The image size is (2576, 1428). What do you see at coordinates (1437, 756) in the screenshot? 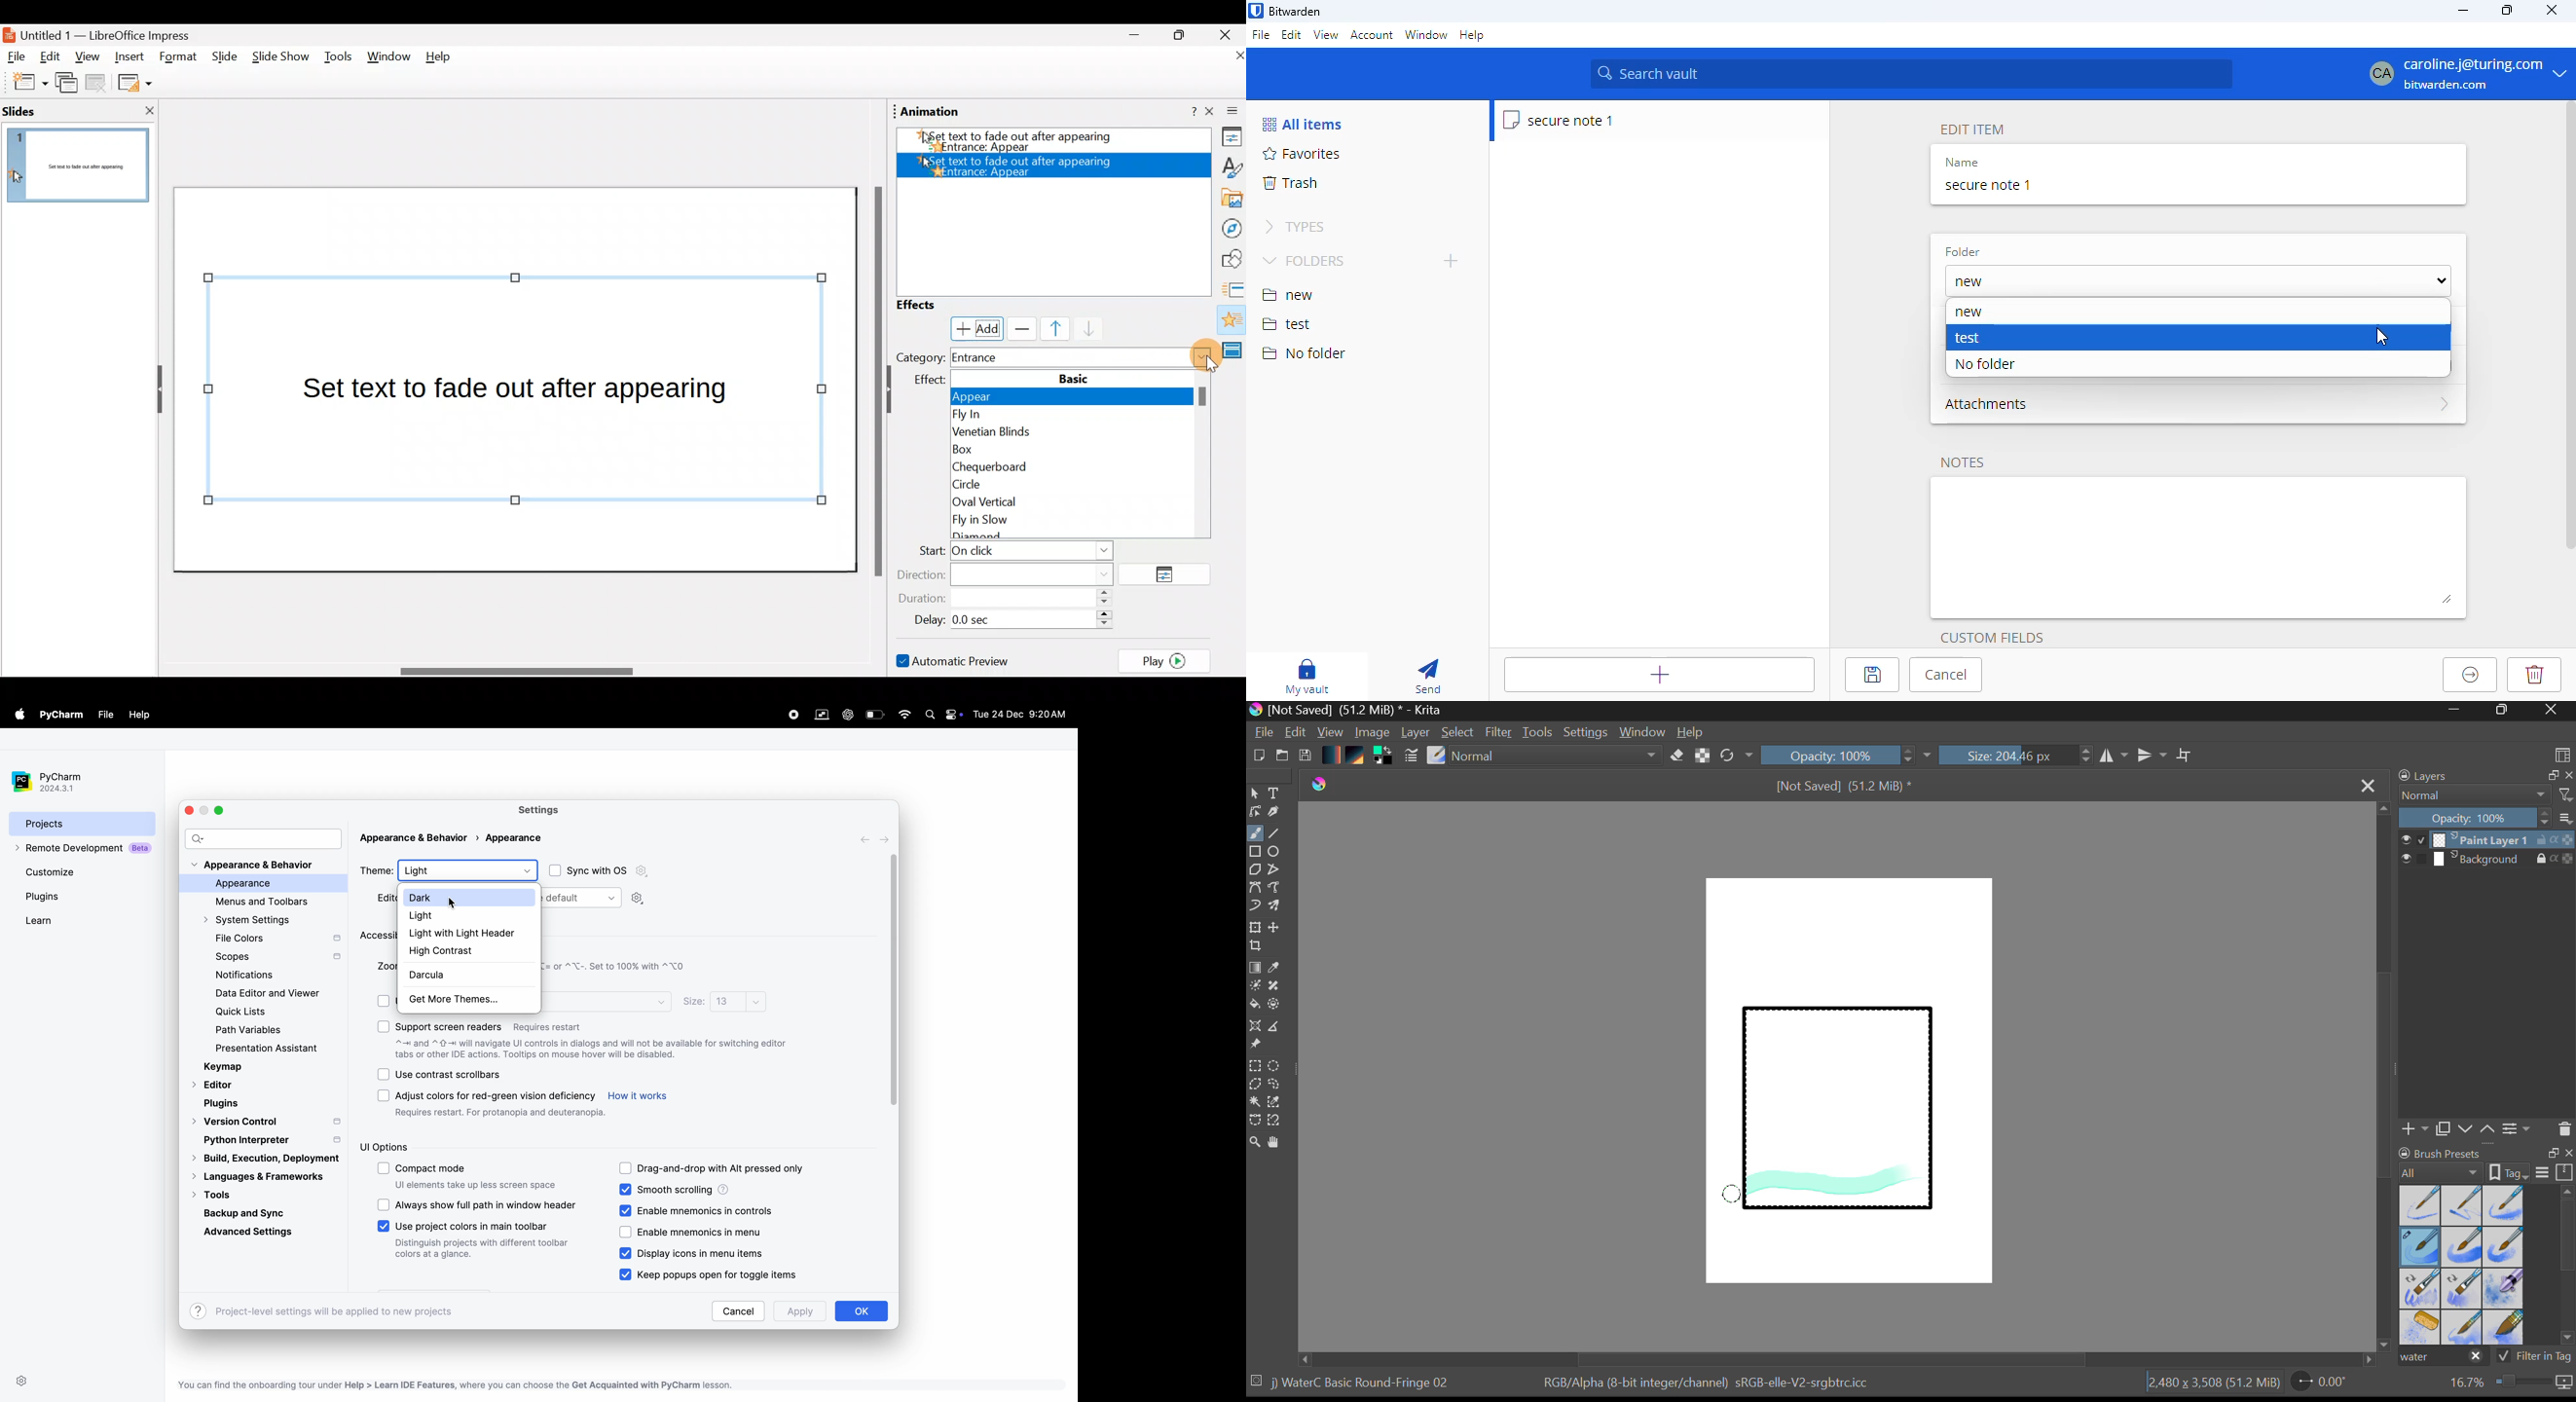
I see `Select Brush Preset` at bounding box center [1437, 756].